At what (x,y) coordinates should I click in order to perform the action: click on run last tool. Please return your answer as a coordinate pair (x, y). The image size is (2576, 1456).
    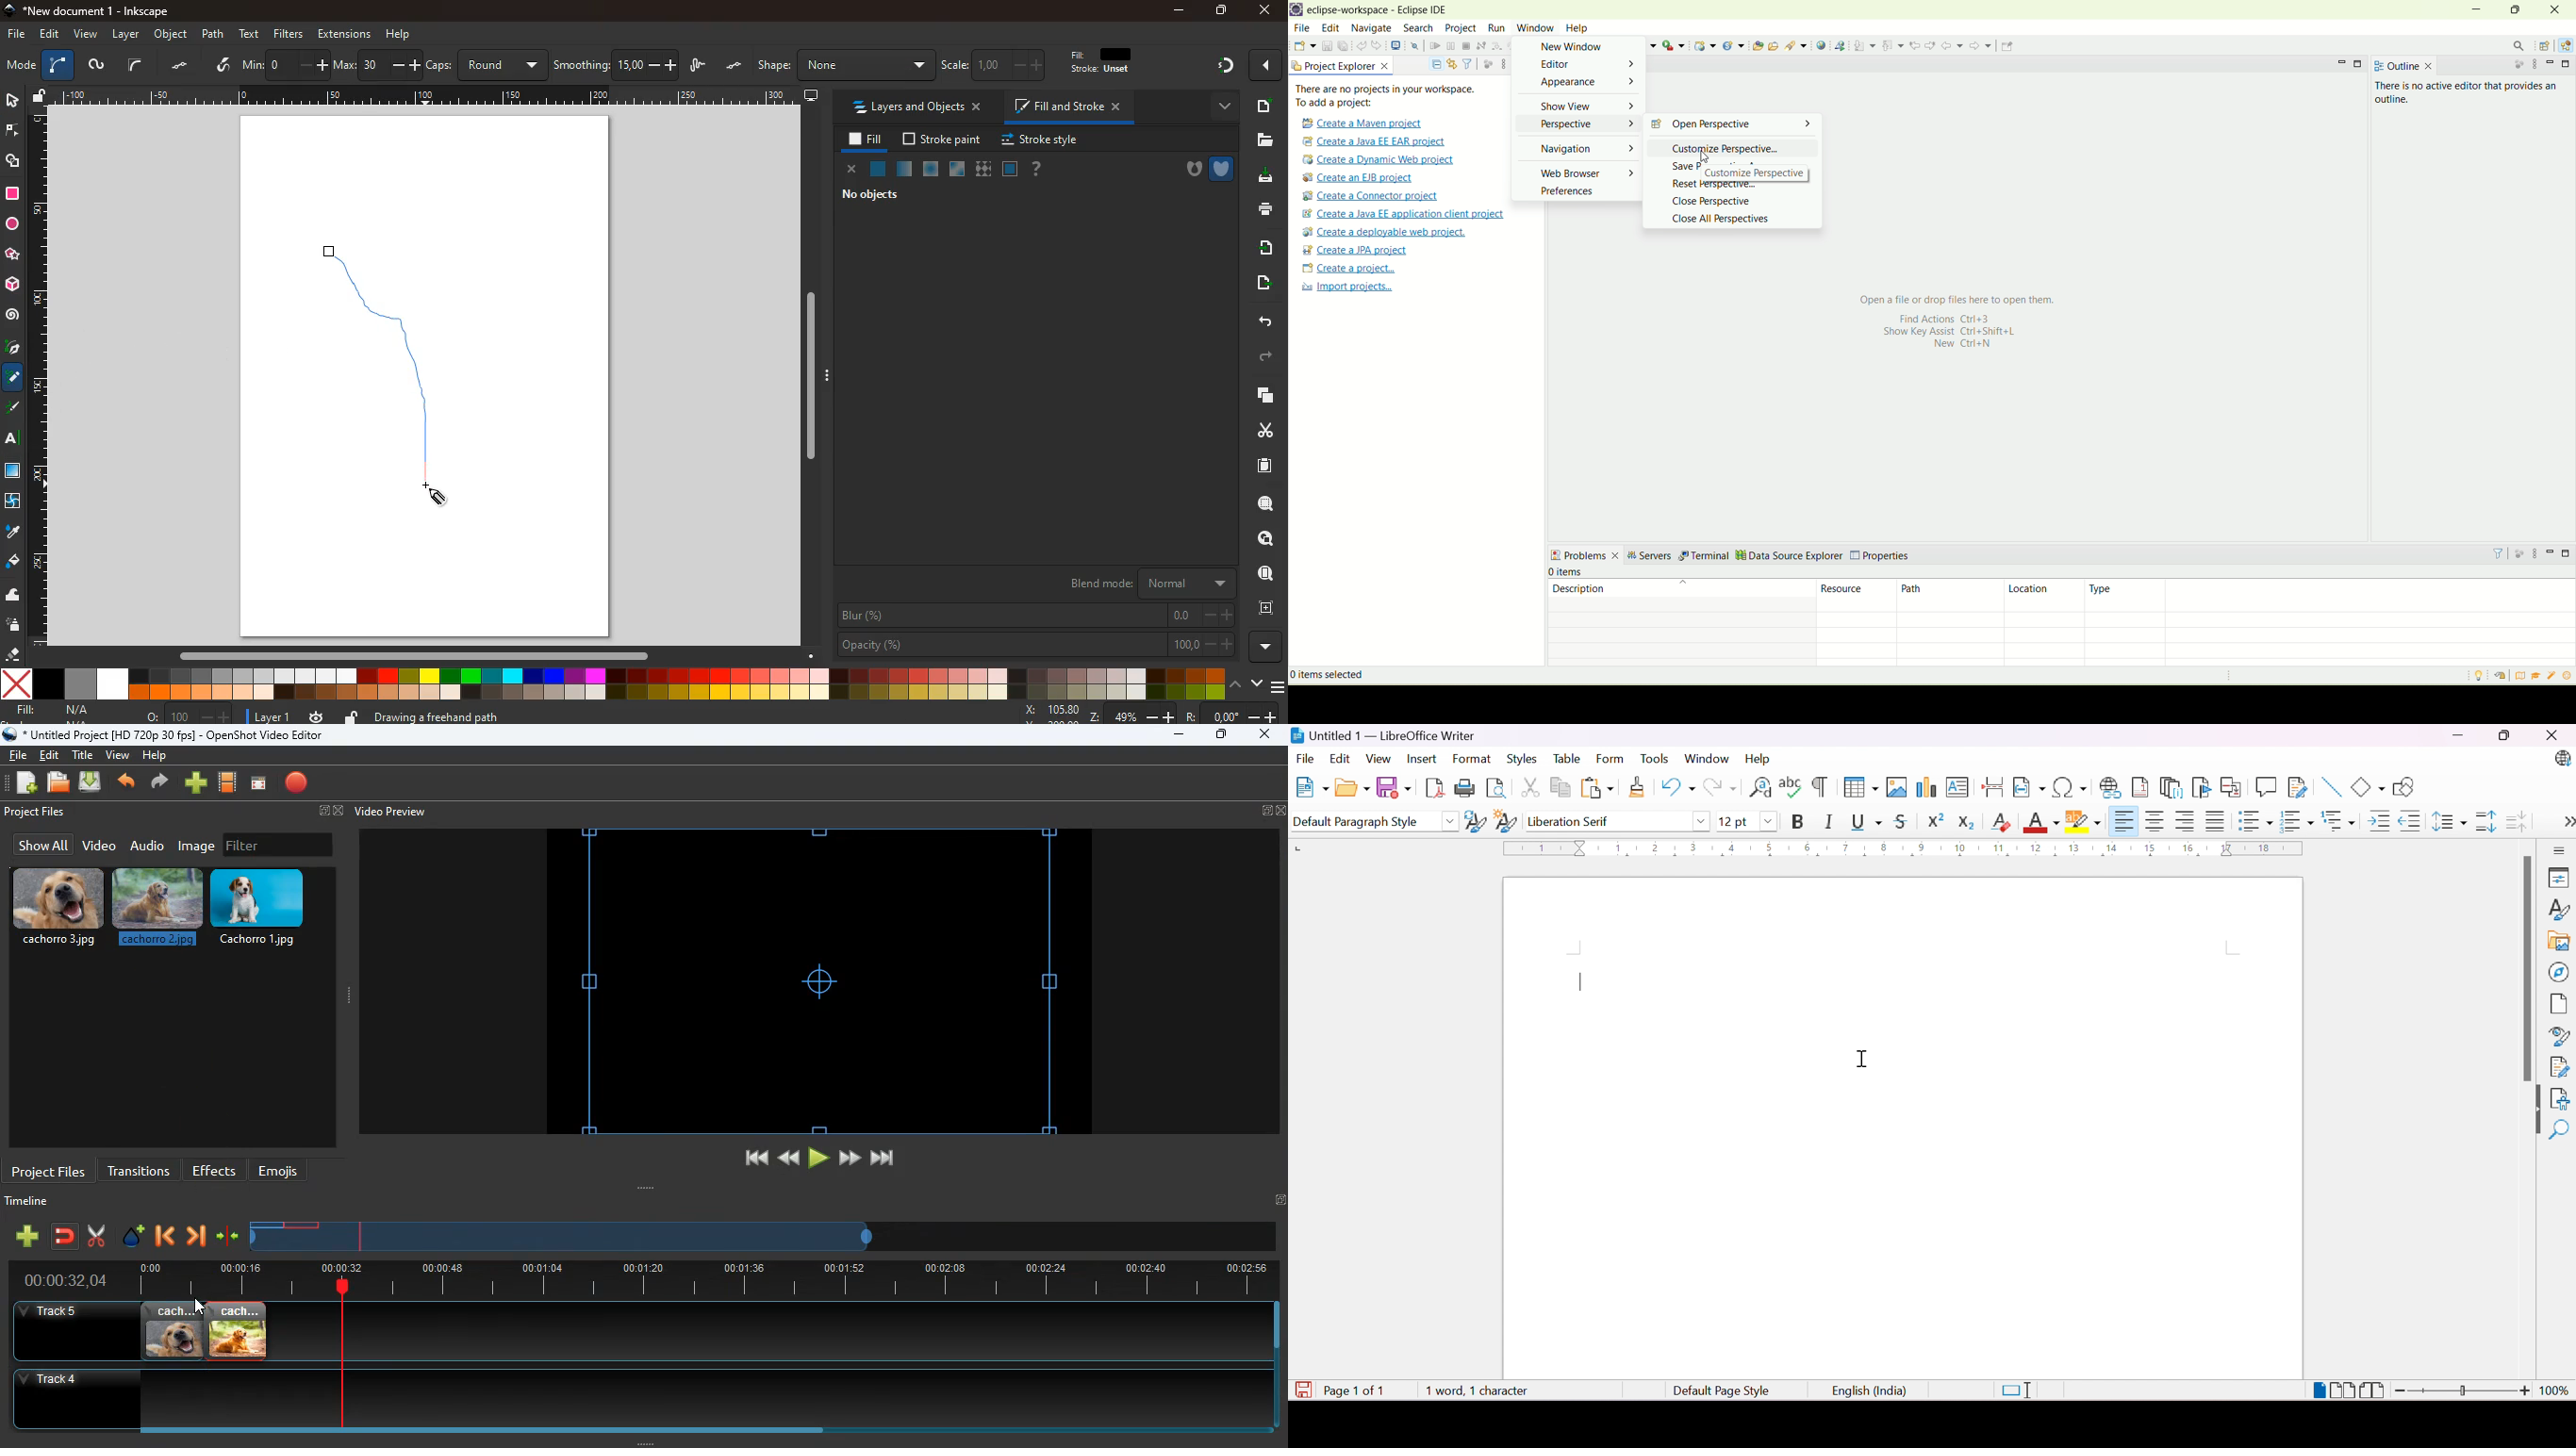
    Looking at the image, I should click on (1672, 46).